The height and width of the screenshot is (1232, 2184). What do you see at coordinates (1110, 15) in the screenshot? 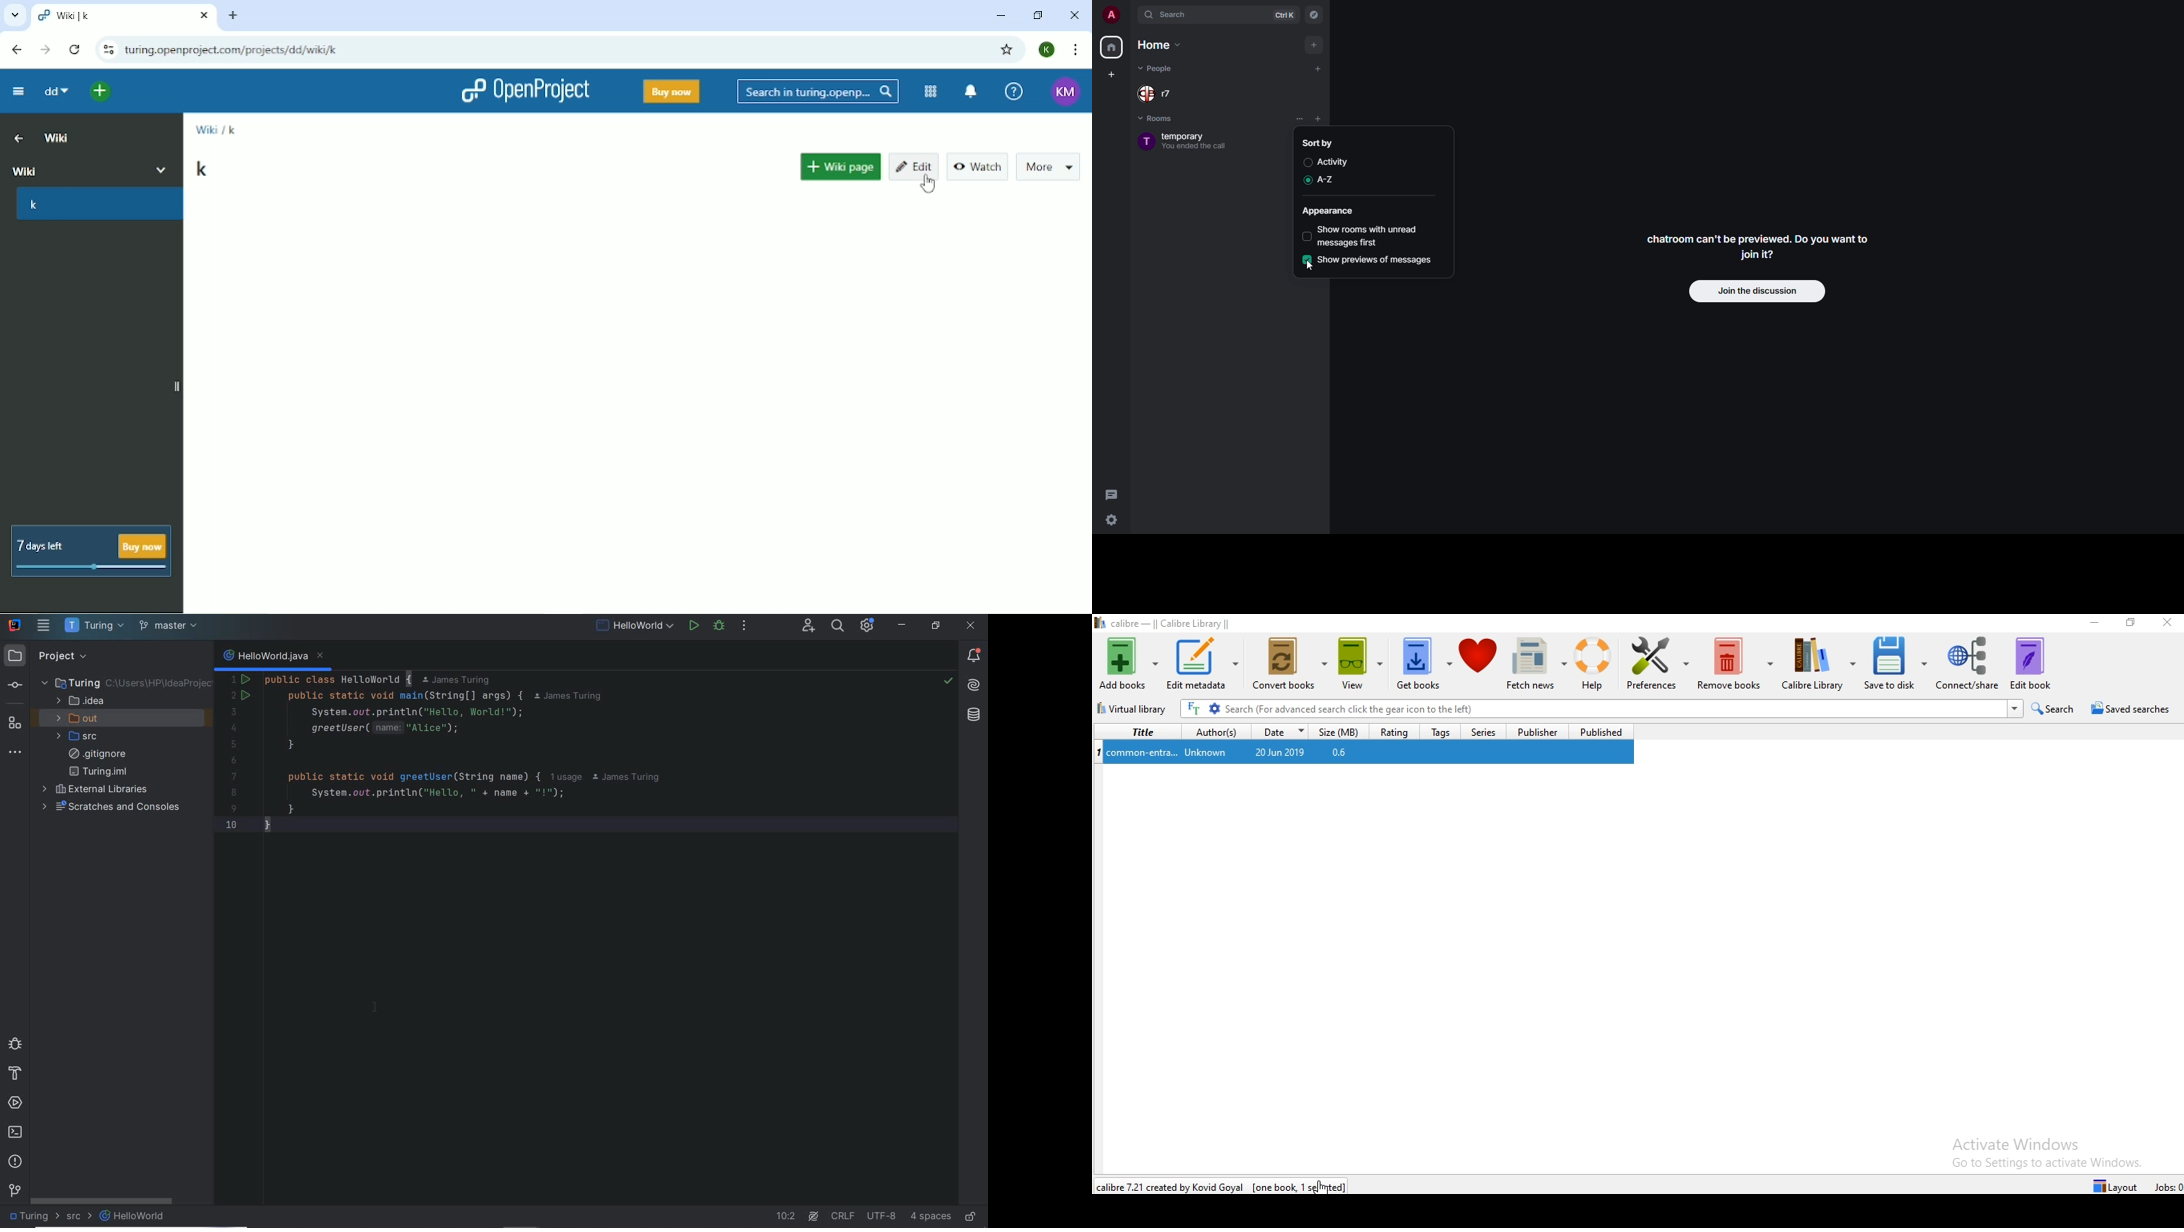
I see `profile` at bounding box center [1110, 15].